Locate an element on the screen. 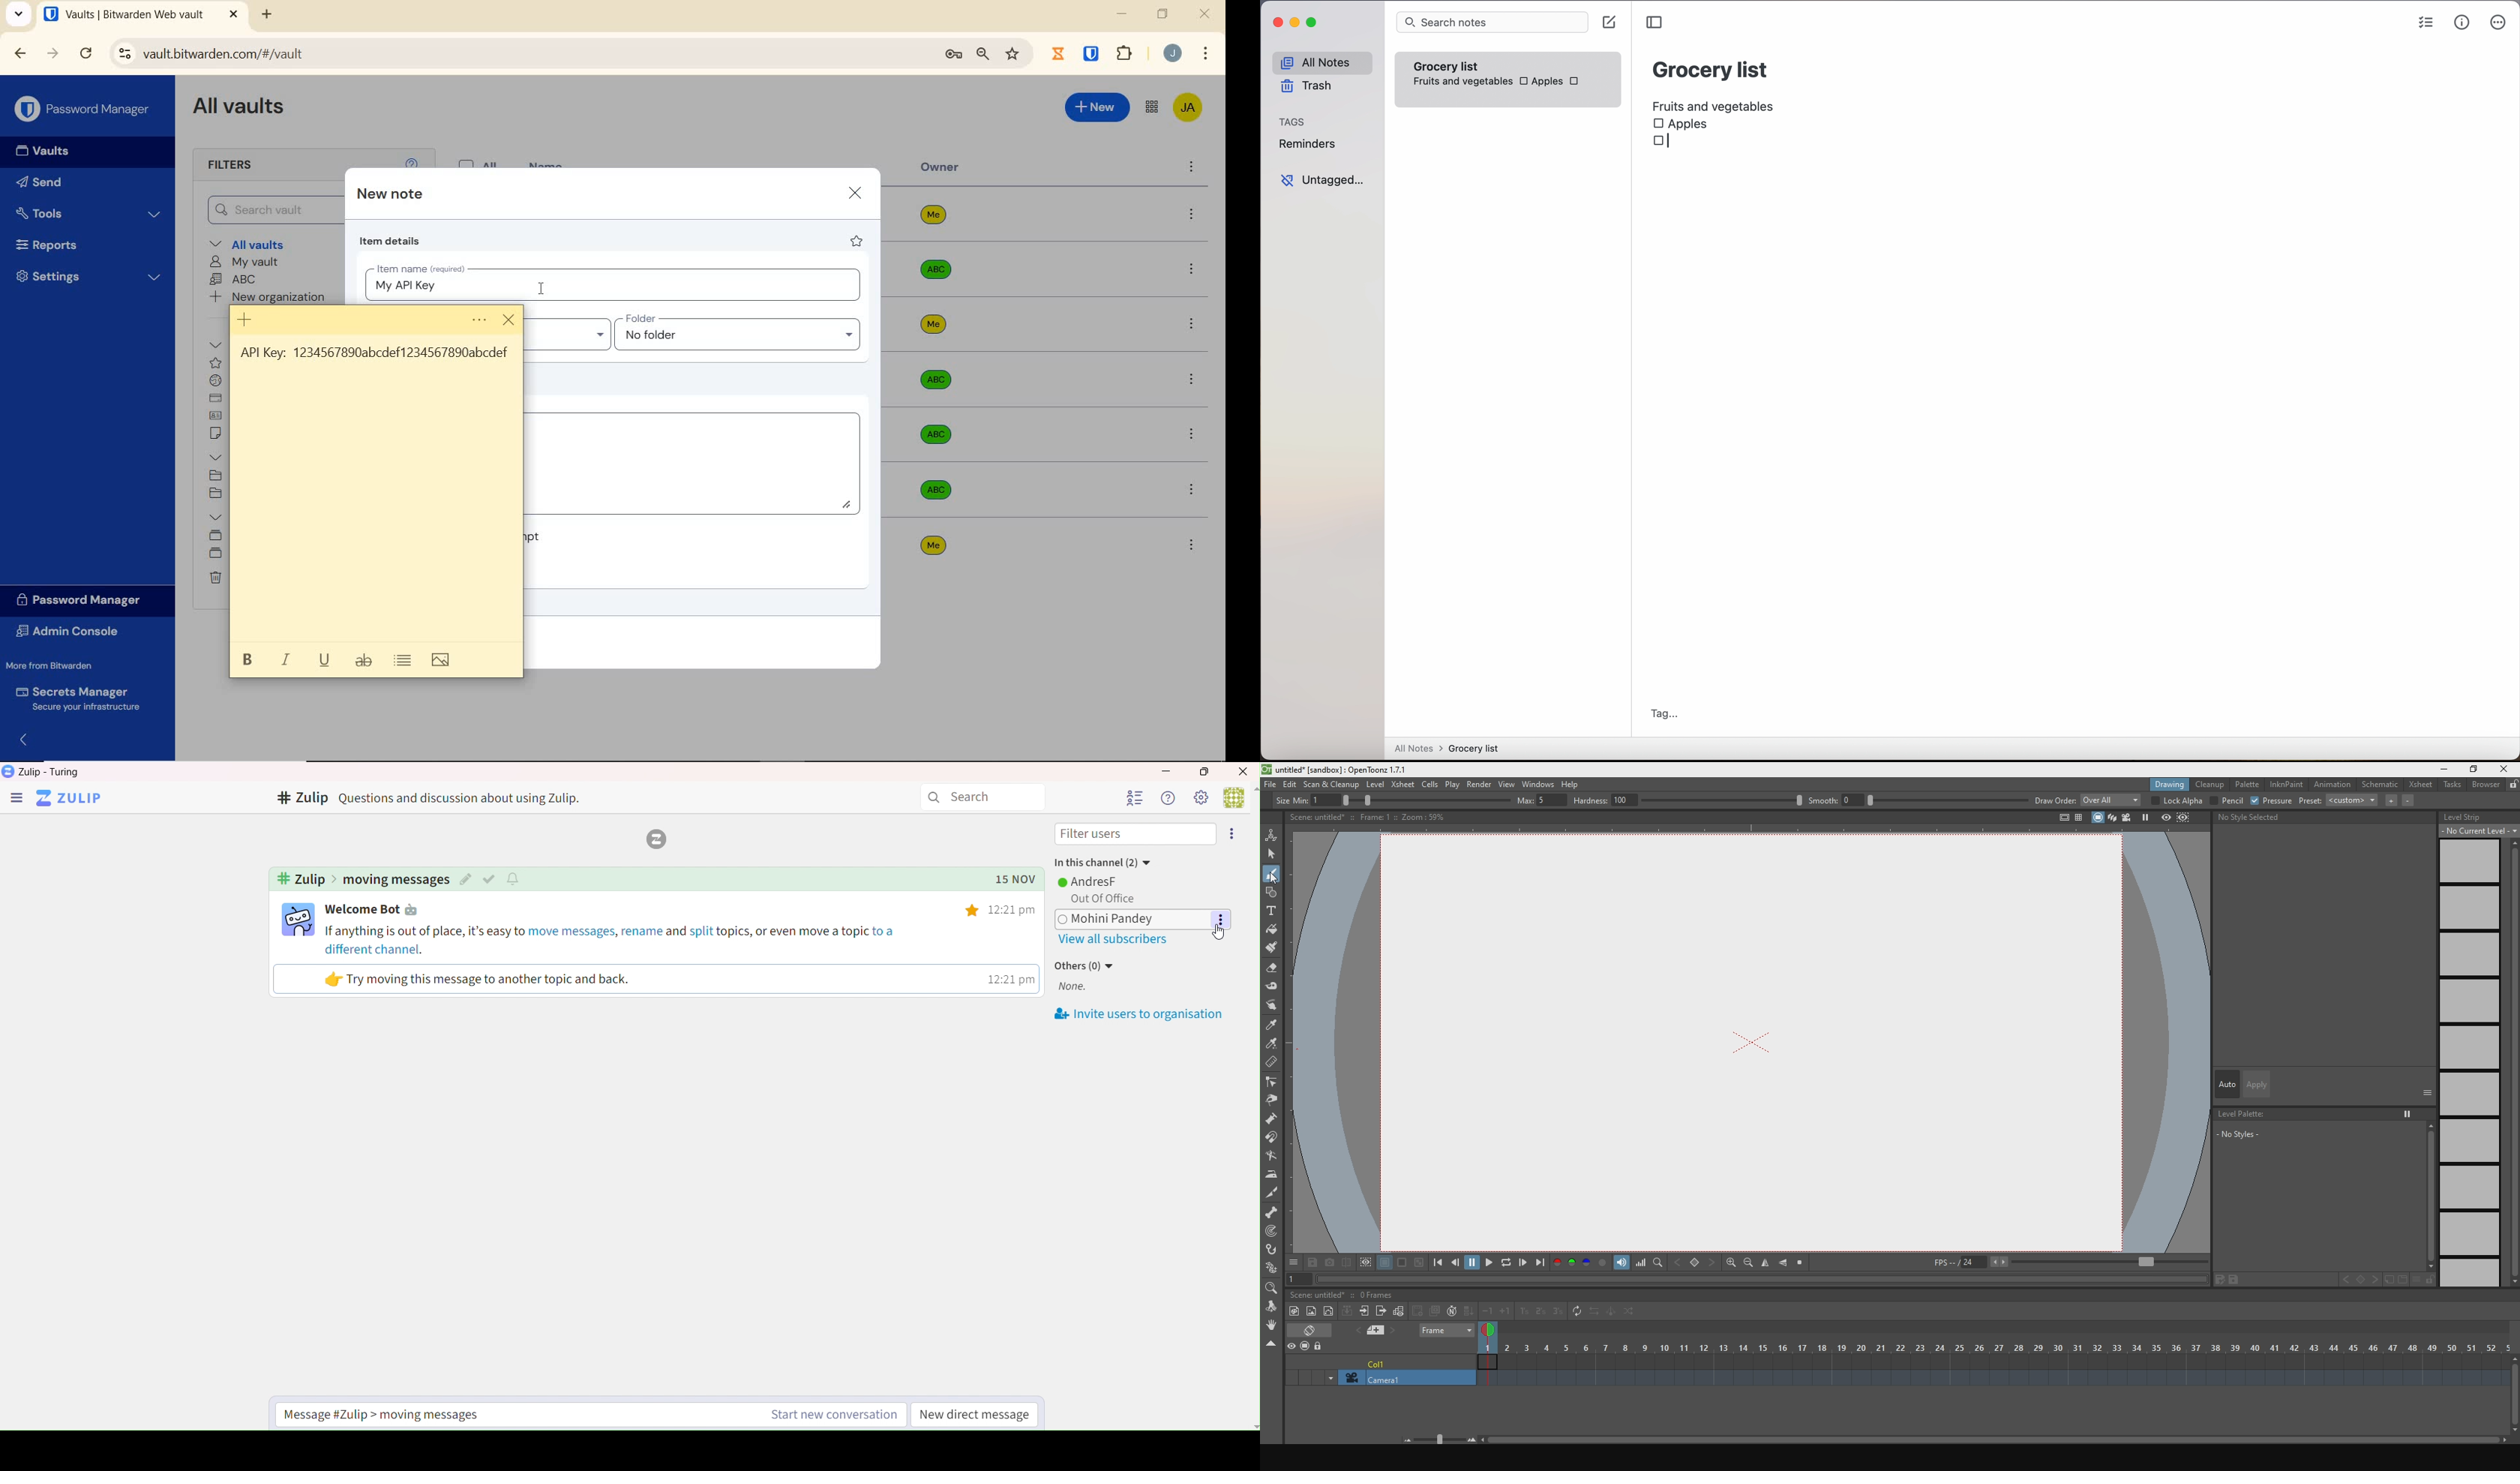 The height and width of the screenshot is (1484, 2520). scheleton is located at coordinates (1271, 1212).